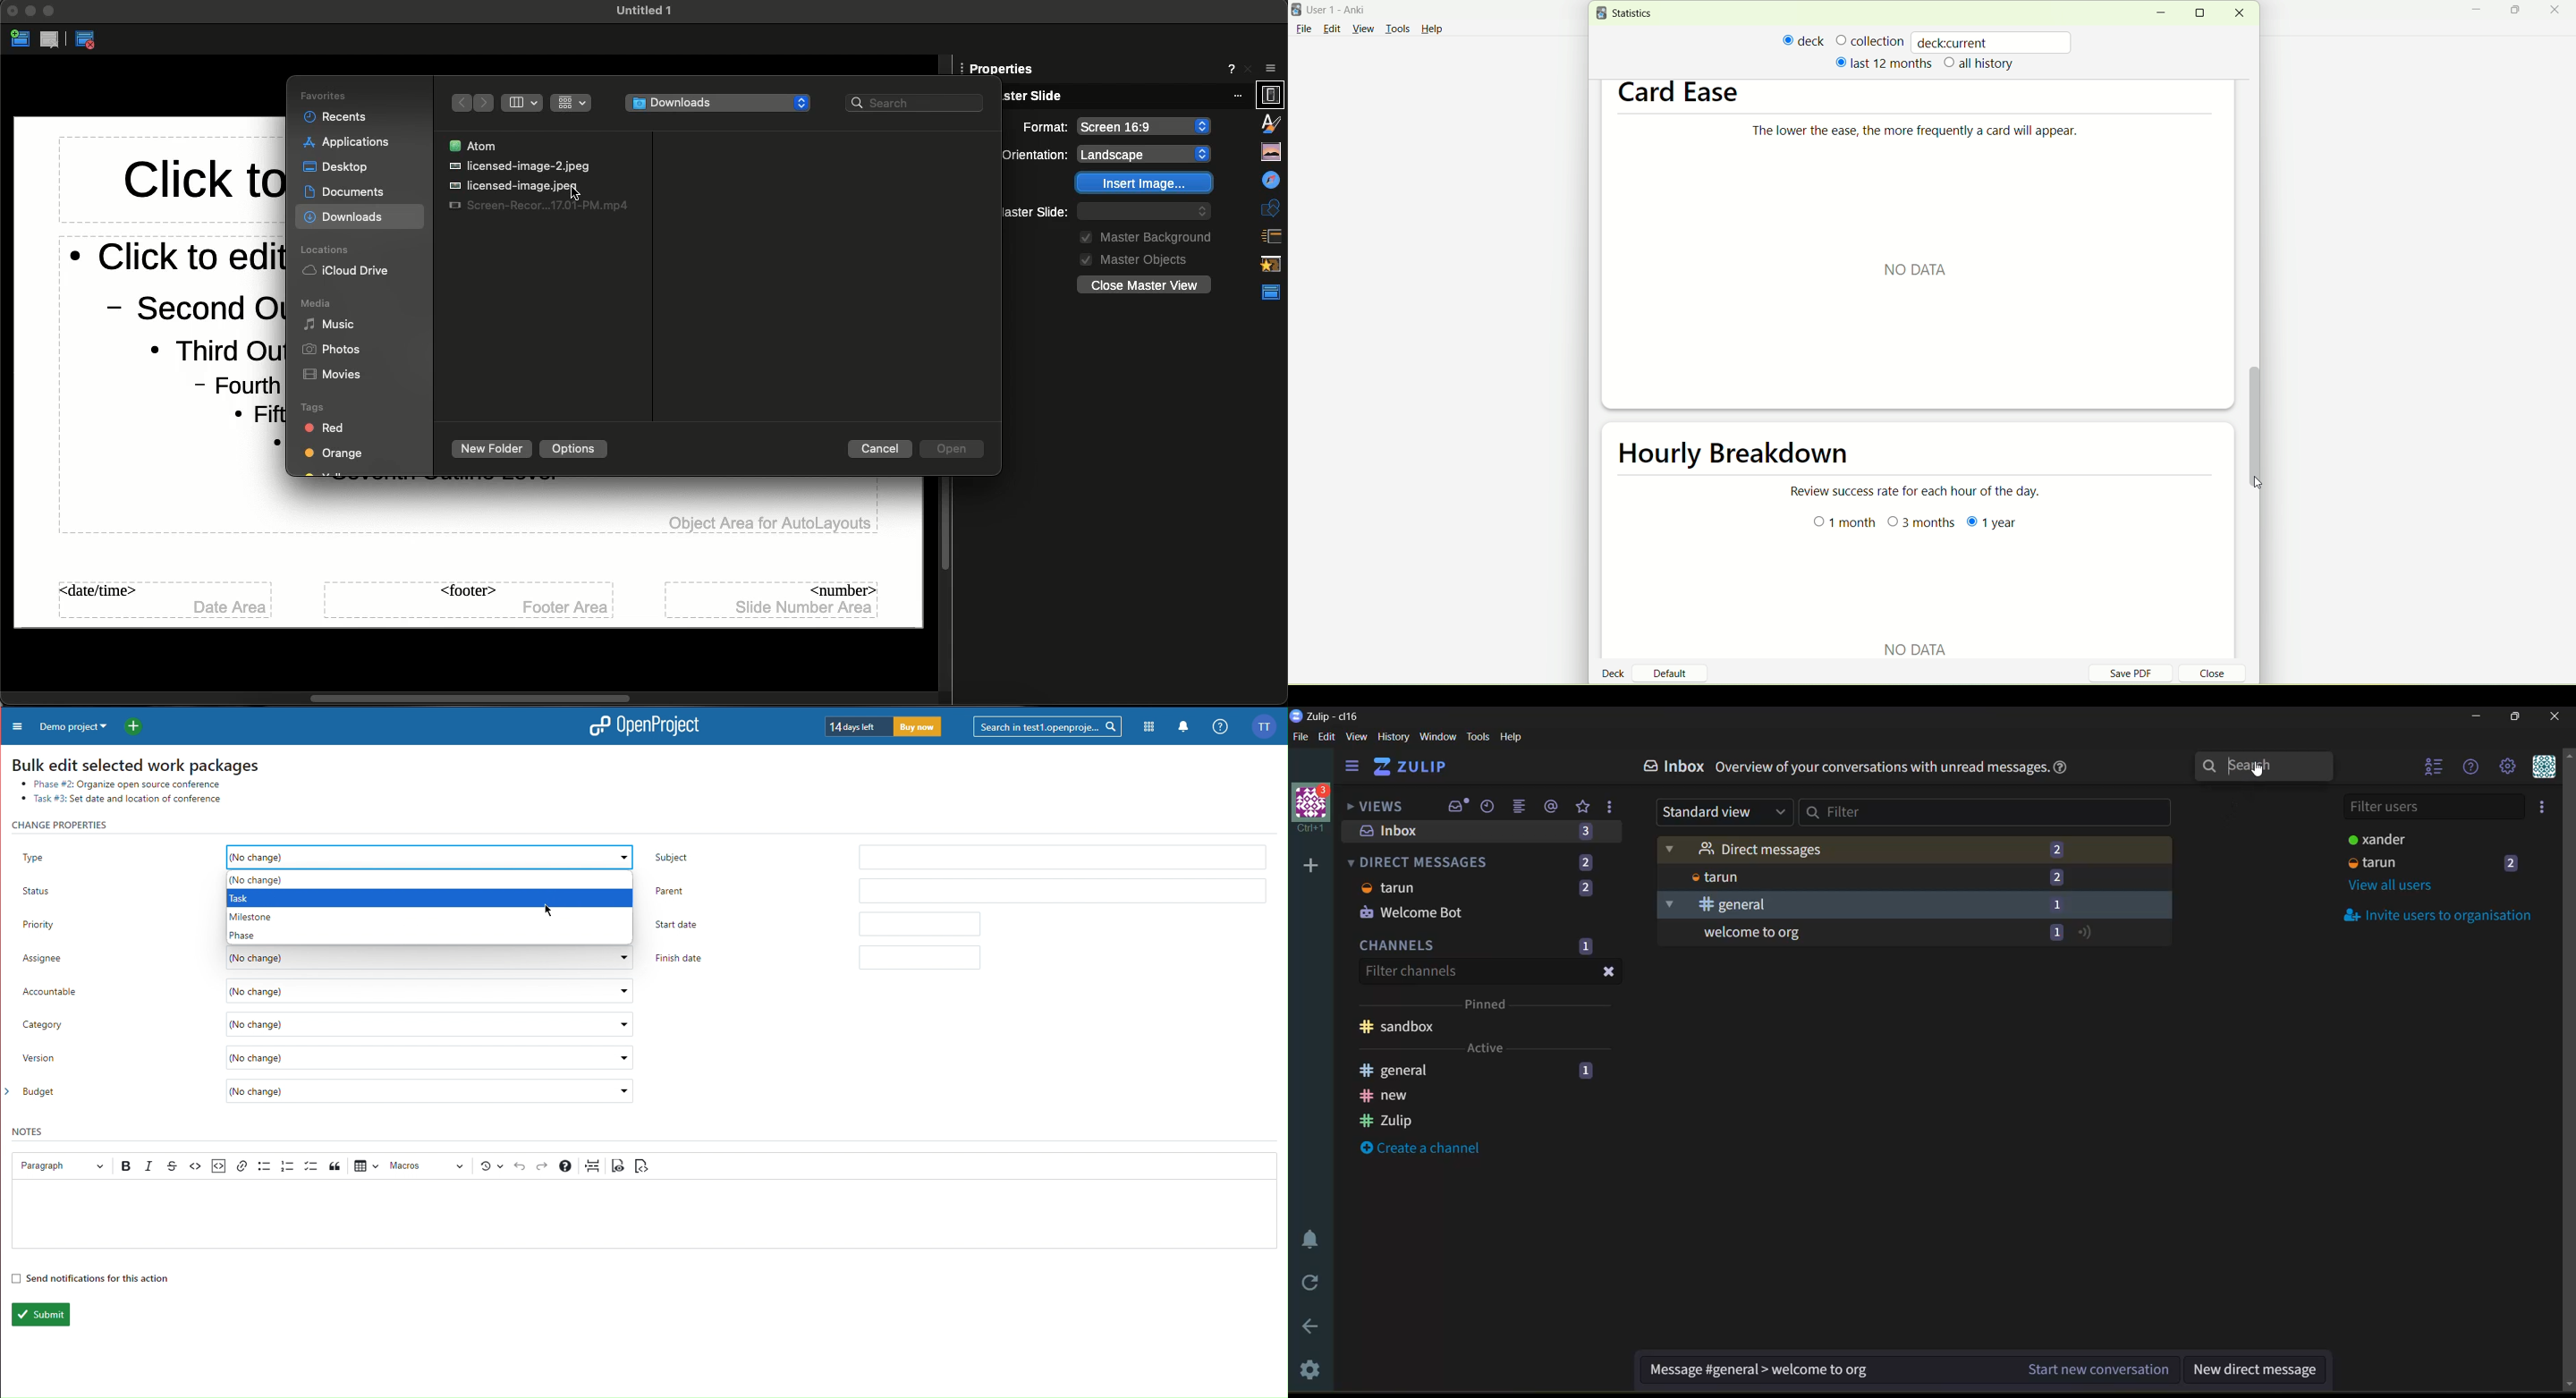 This screenshot has width=2576, height=1400. I want to click on Close master view, so click(89, 41).